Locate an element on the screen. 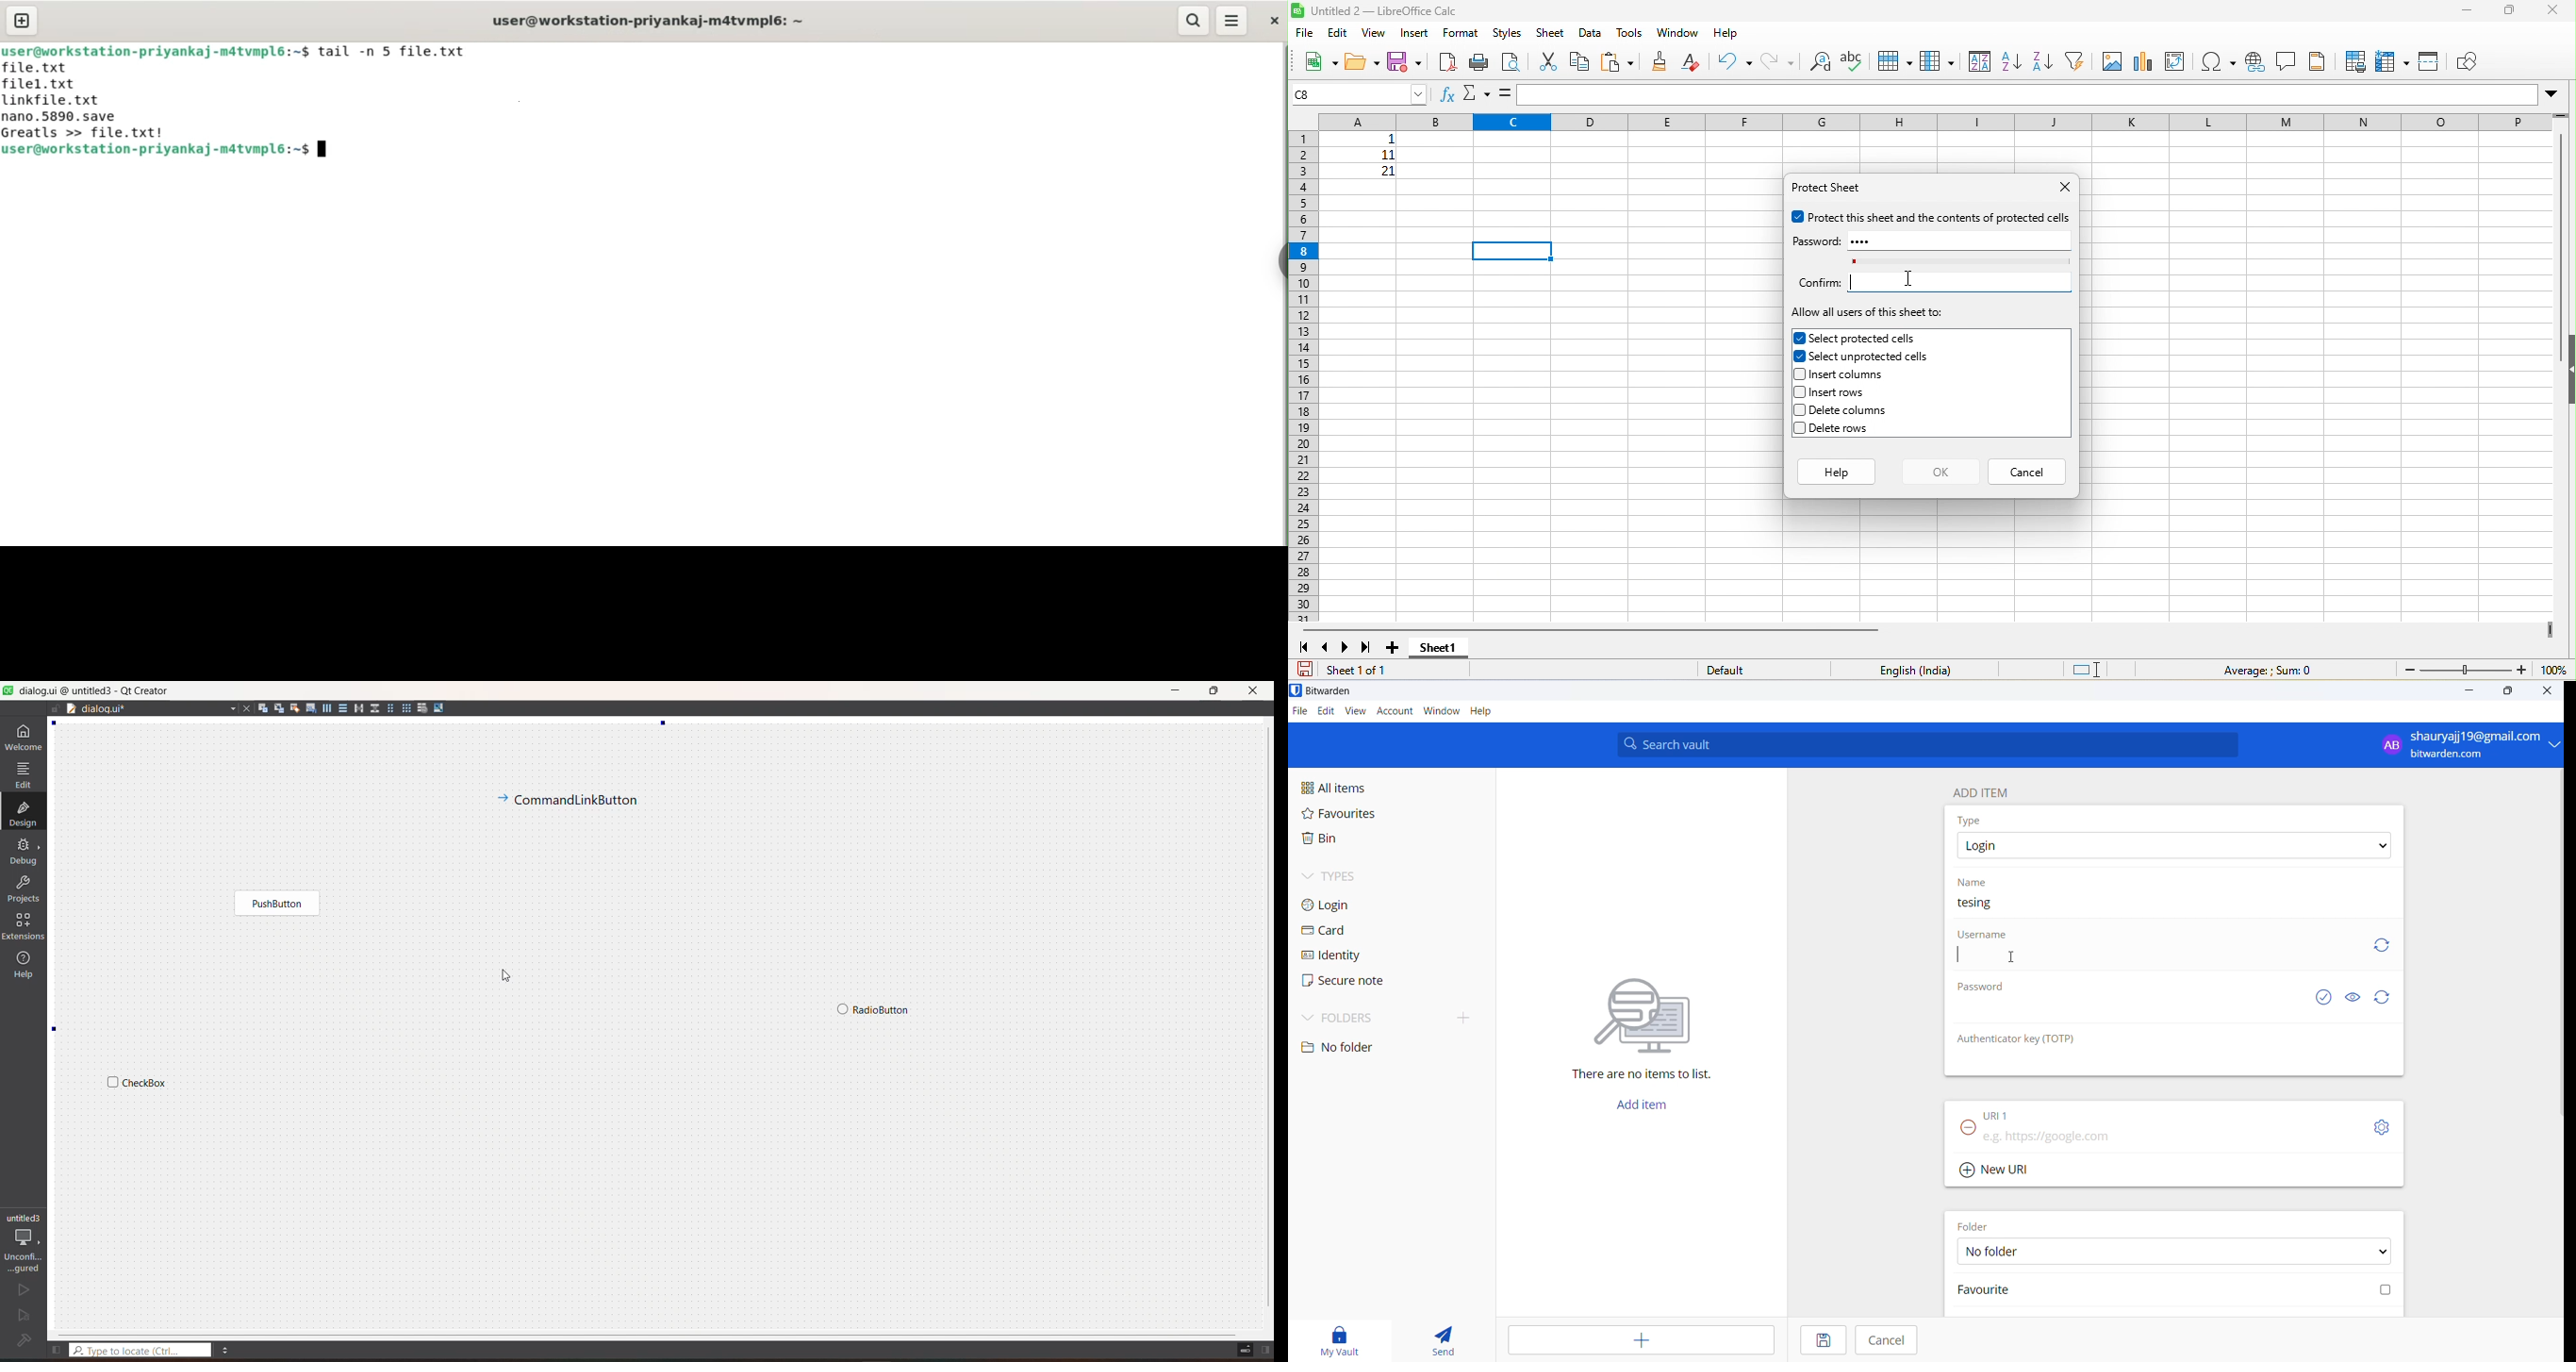  run is located at coordinates (23, 1290).